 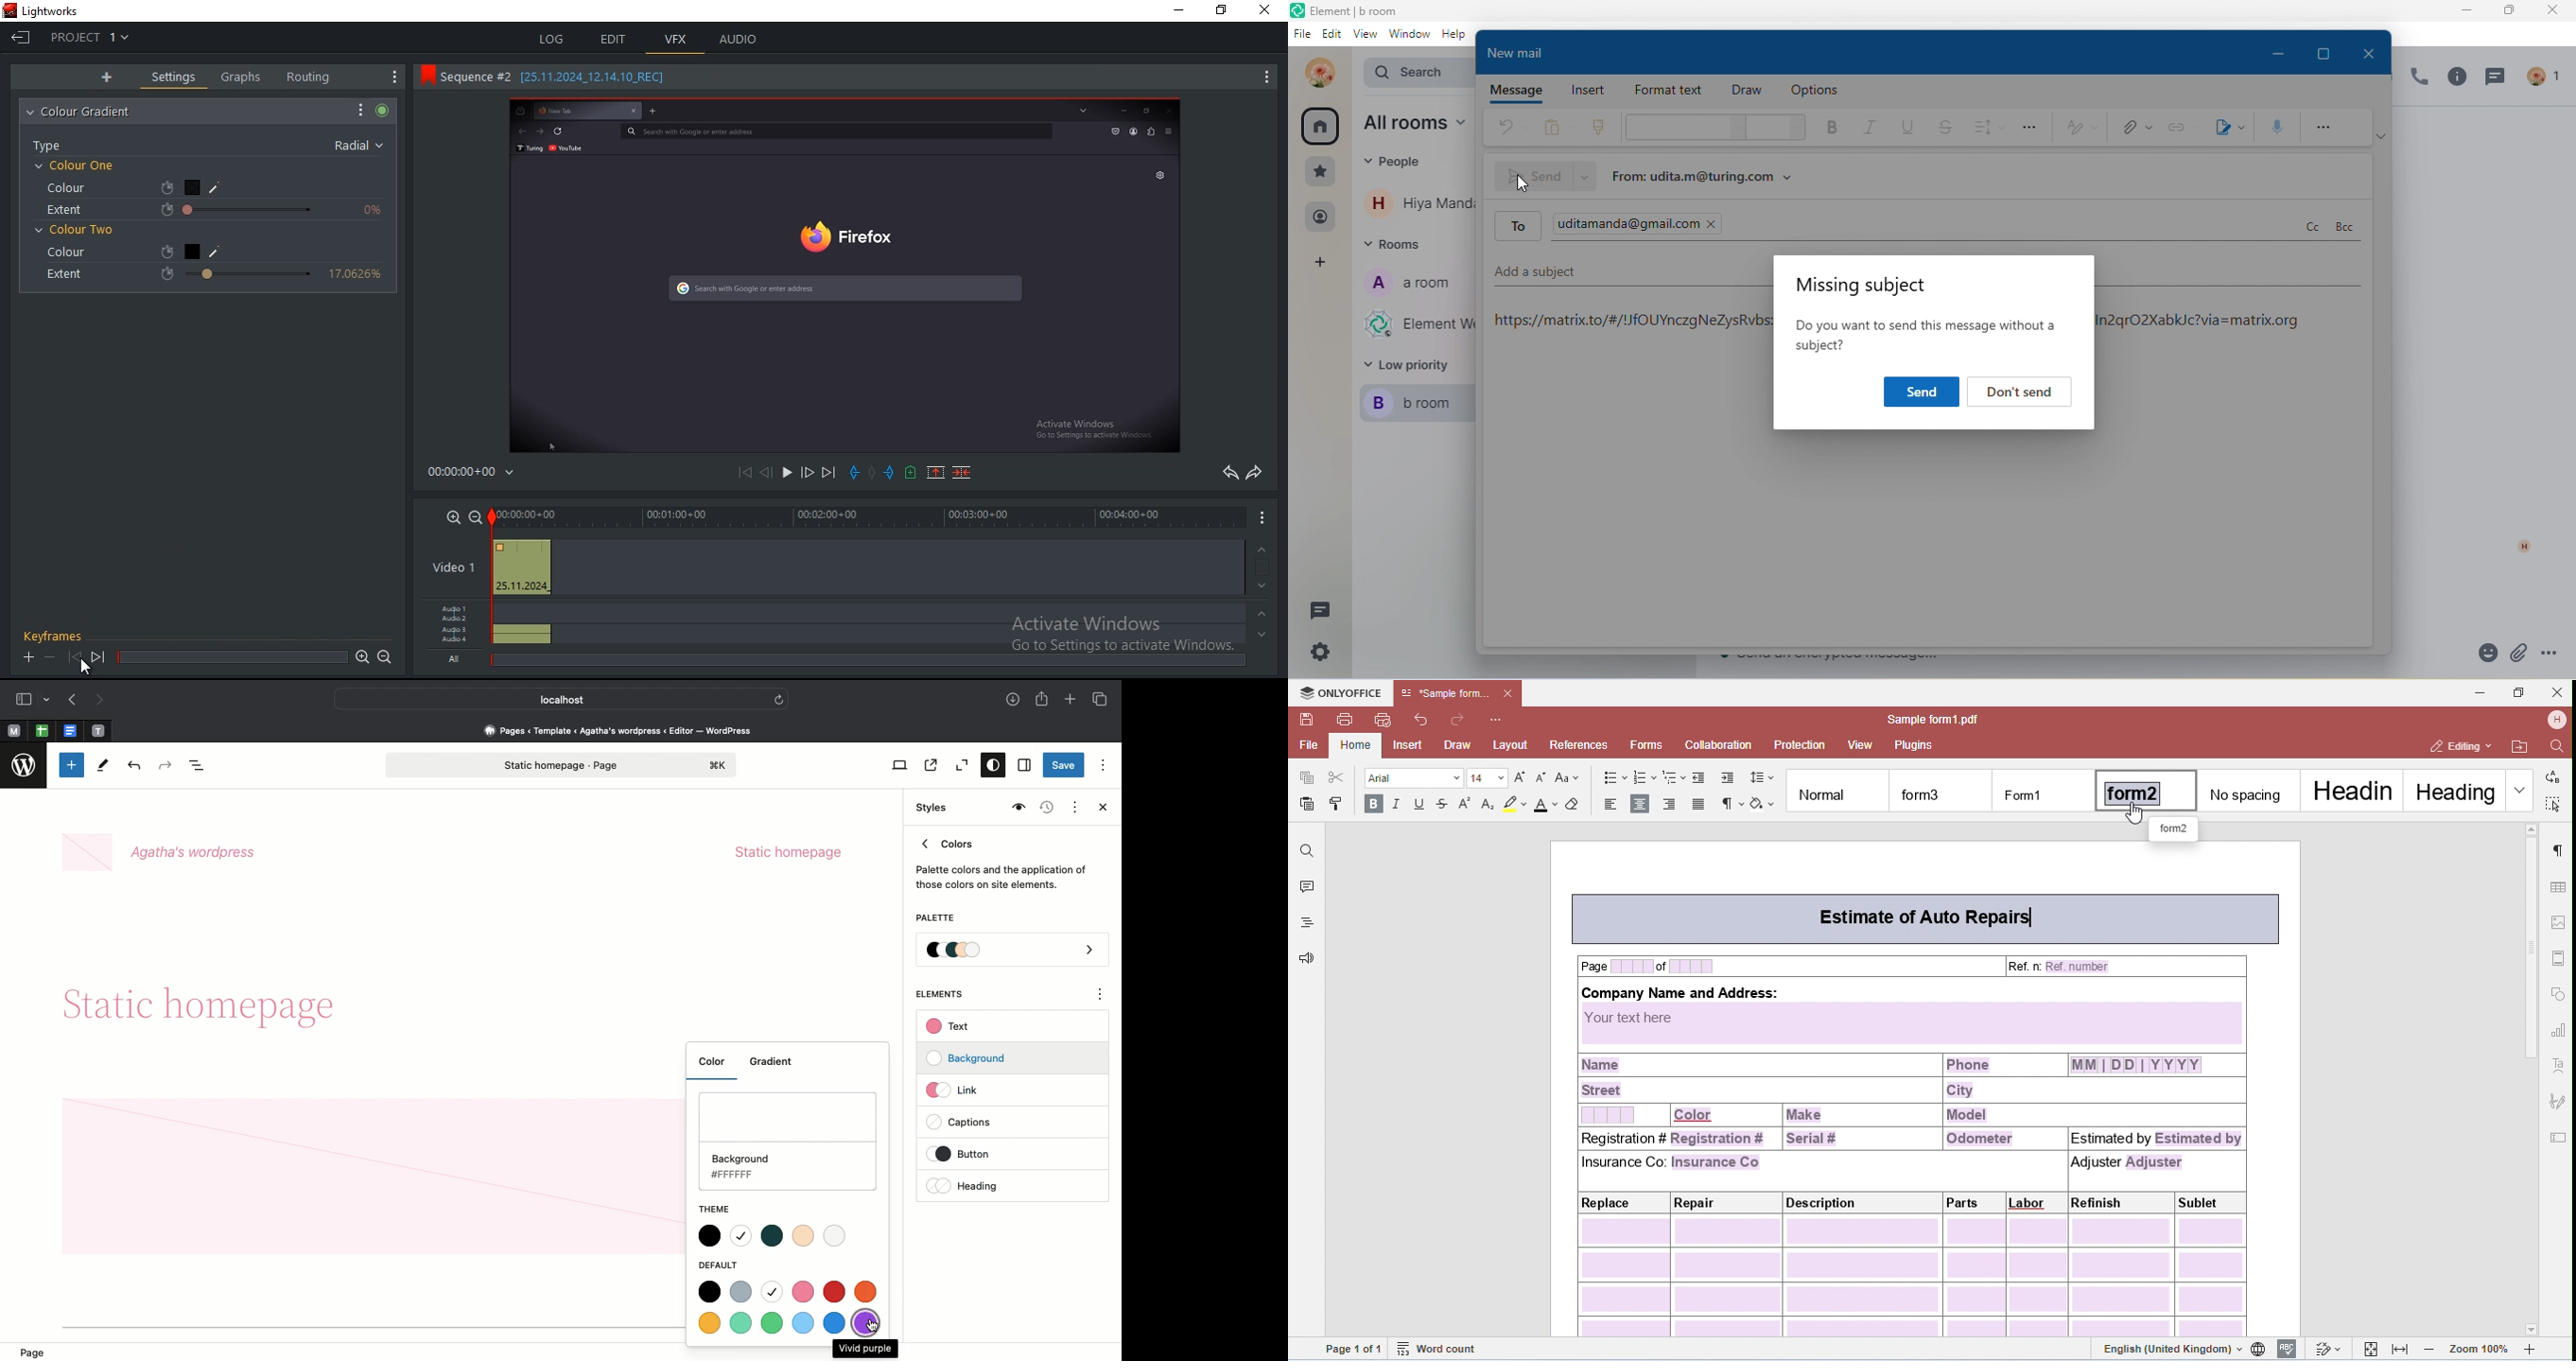 What do you see at coordinates (1265, 80) in the screenshot?
I see `Show settings menu` at bounding box center [1265, 80].